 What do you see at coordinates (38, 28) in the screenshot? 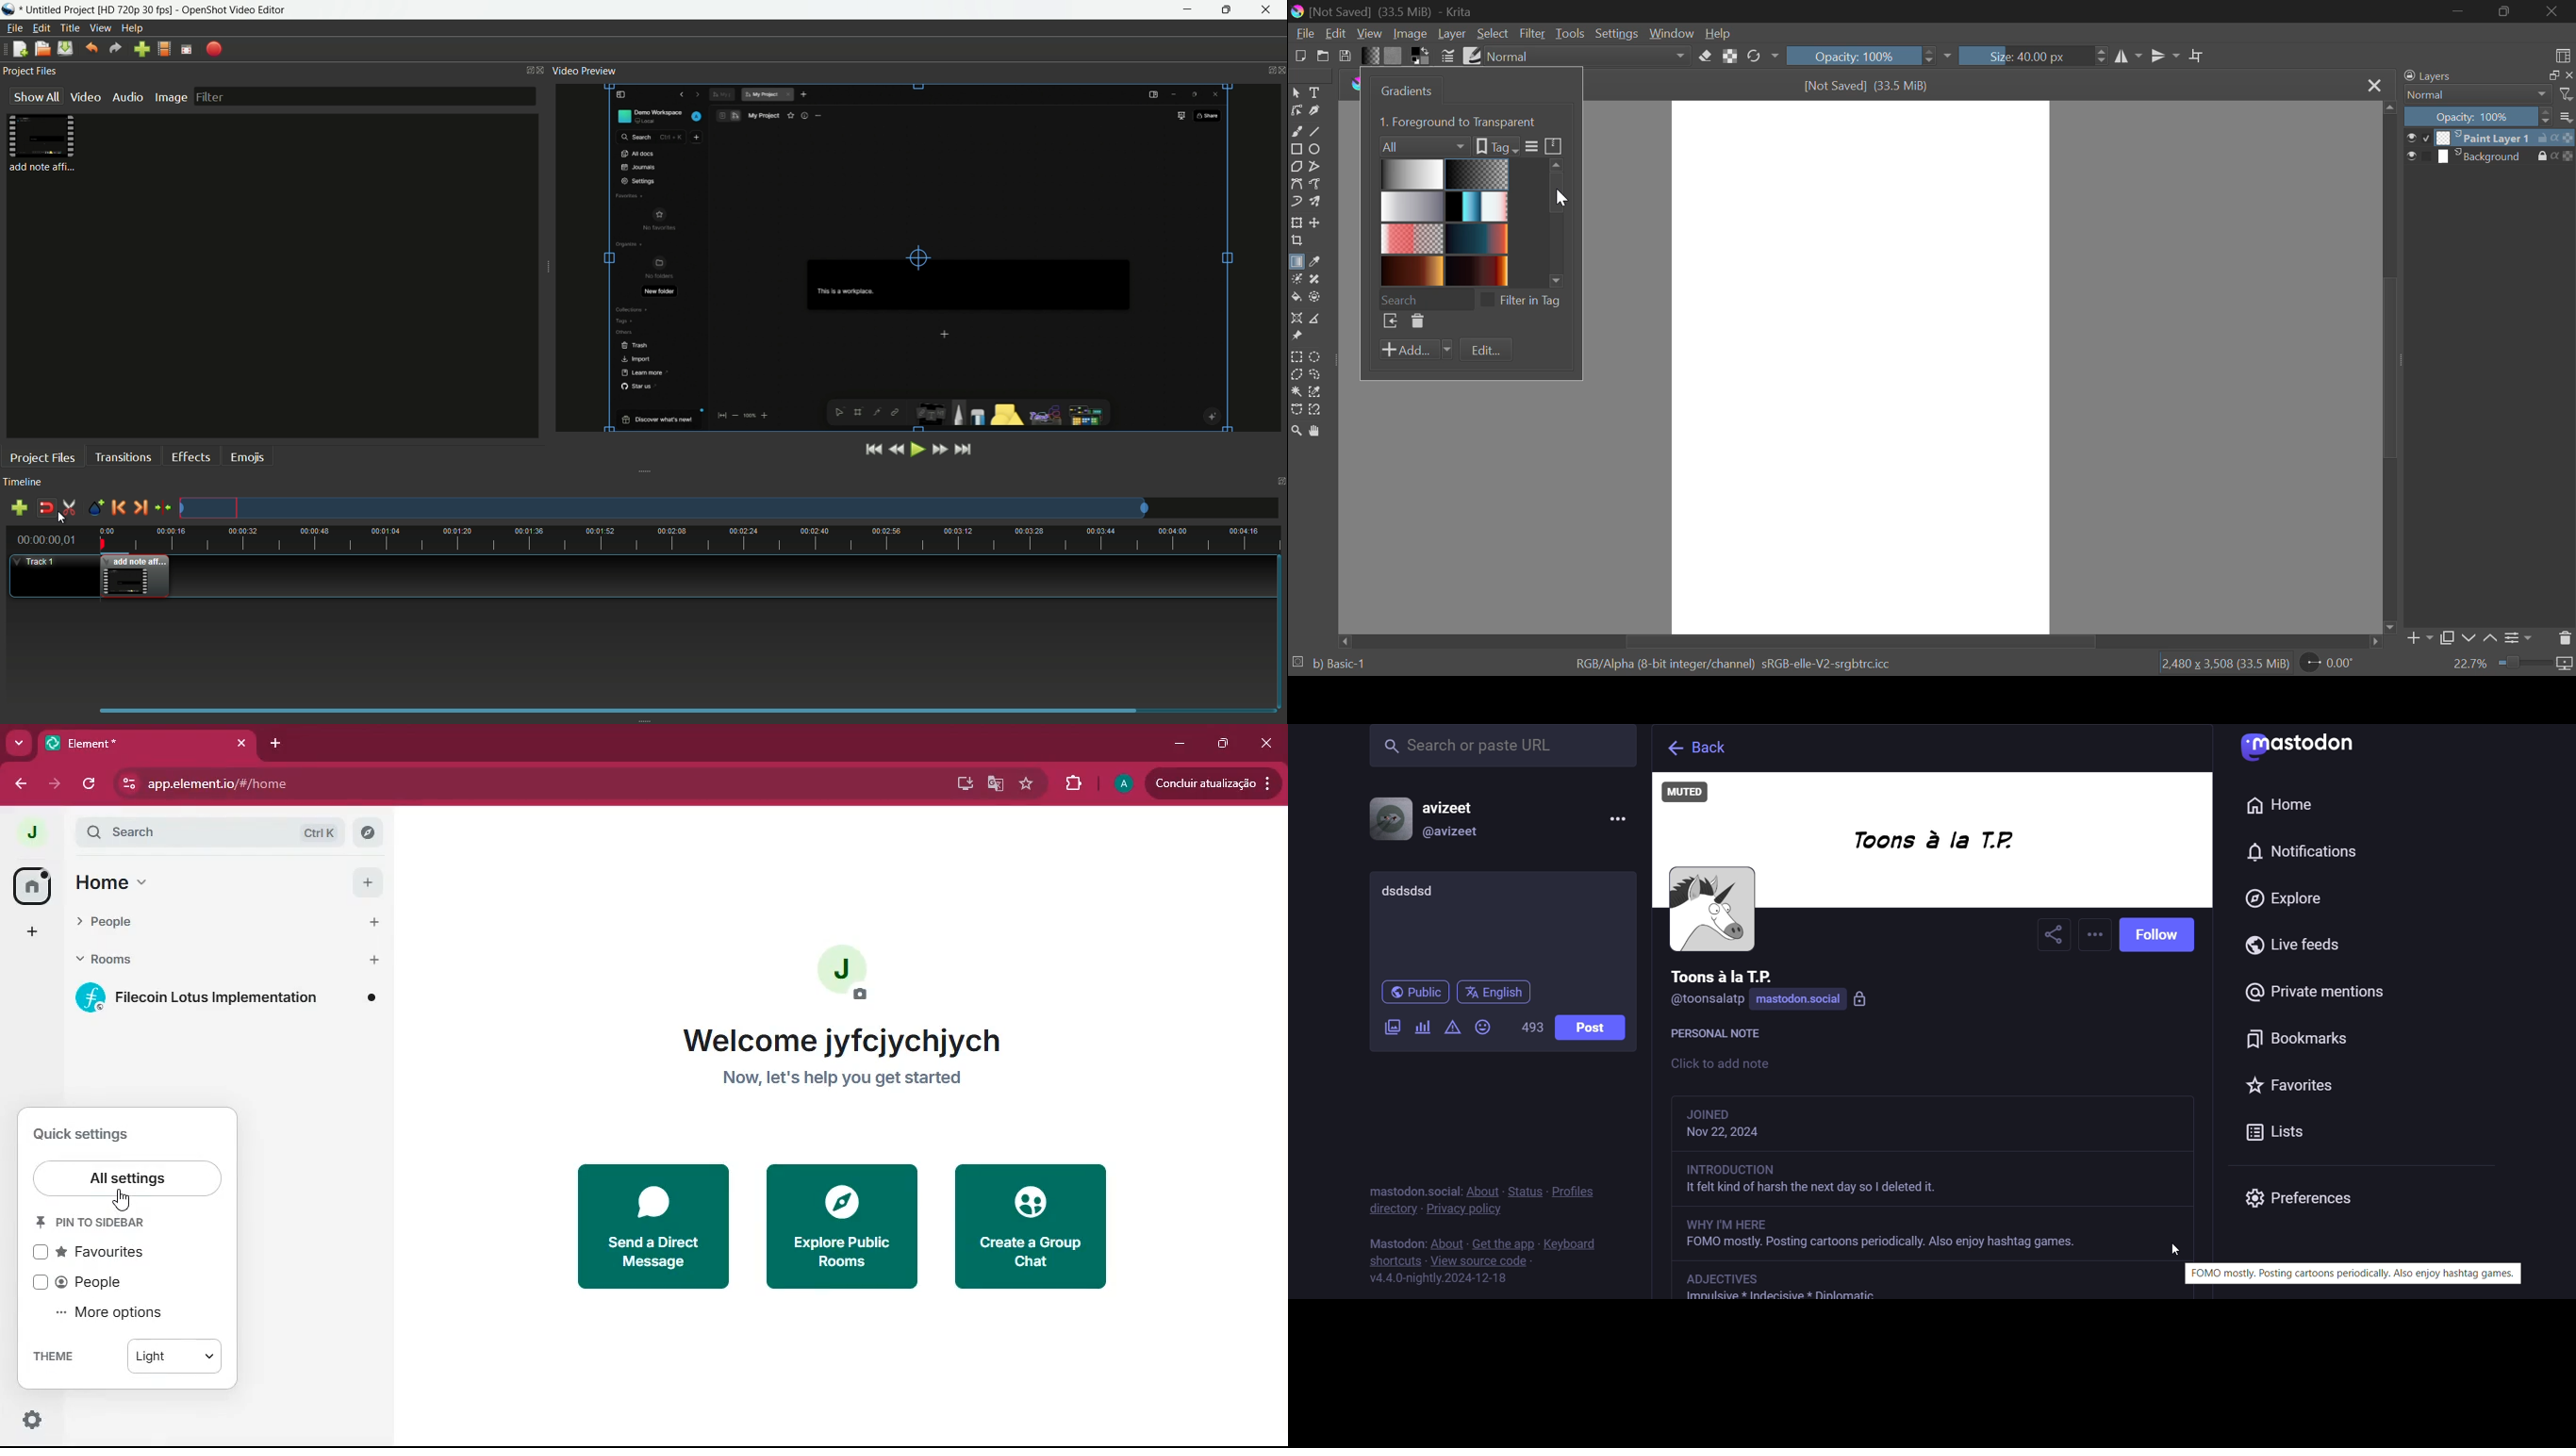
I see `edit menu` at bounding box center [38, 28].